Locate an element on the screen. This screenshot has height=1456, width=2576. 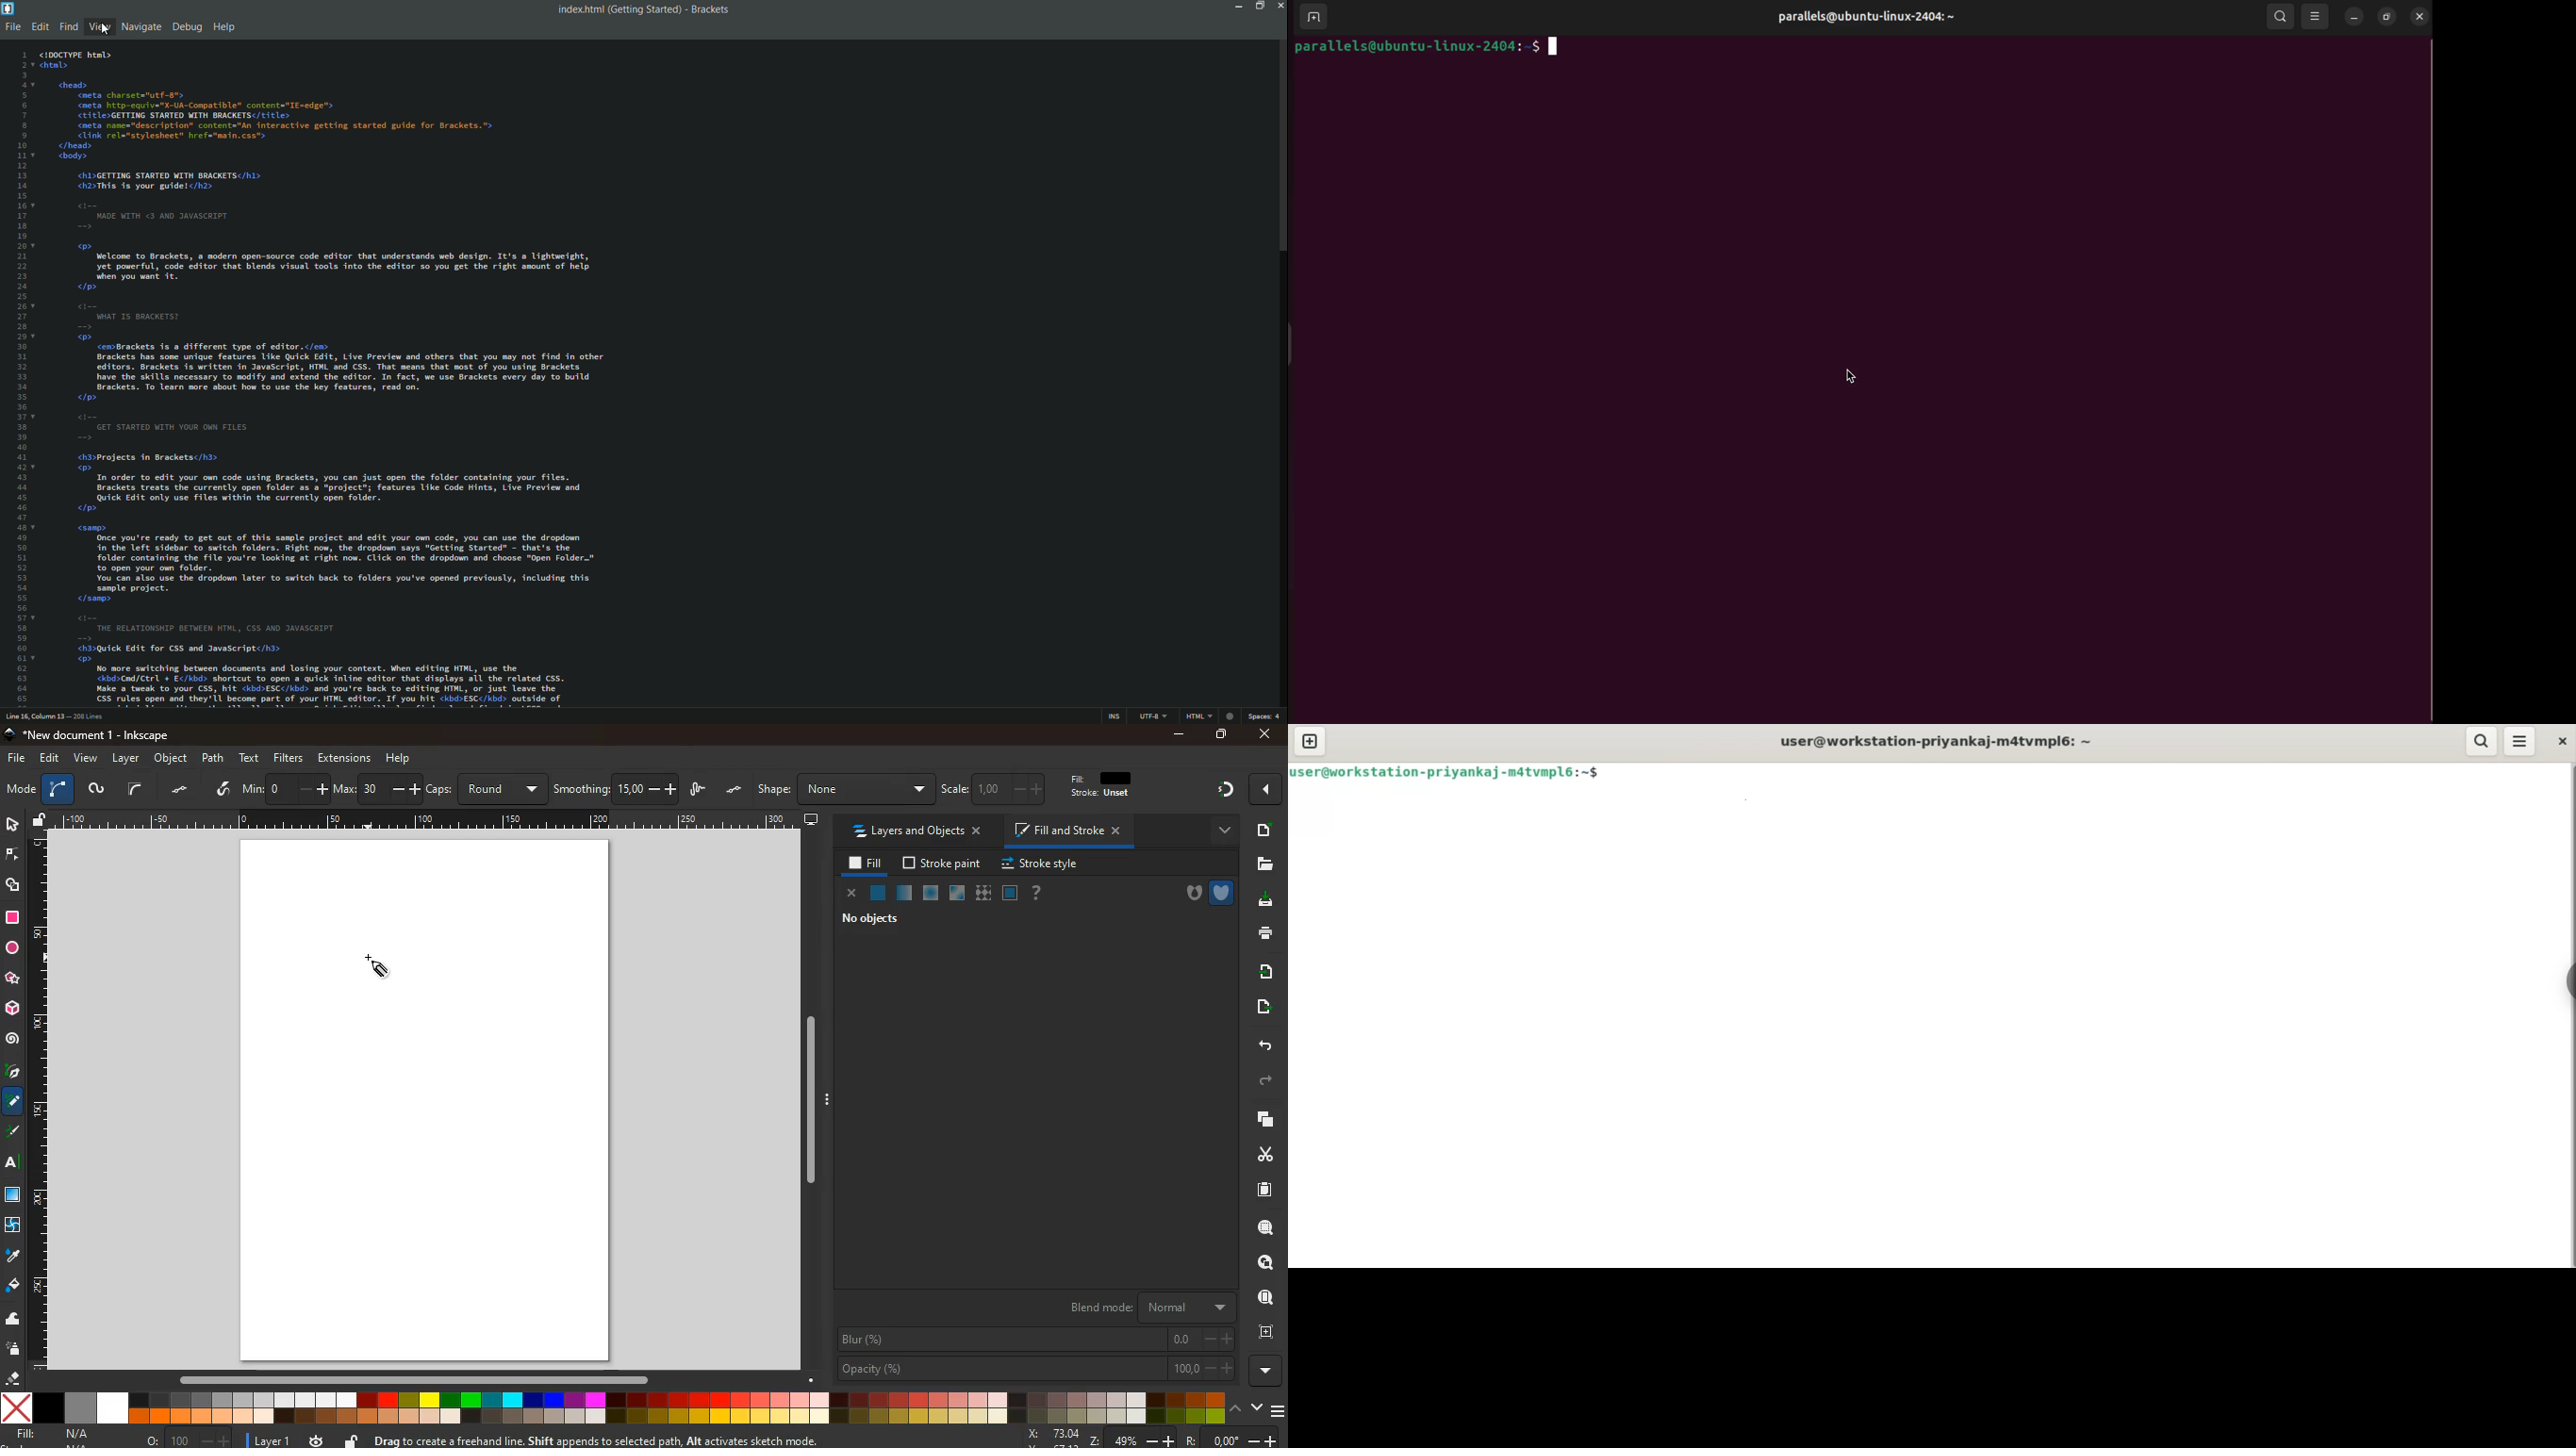
forward is located at coordinates (1268, 1081).